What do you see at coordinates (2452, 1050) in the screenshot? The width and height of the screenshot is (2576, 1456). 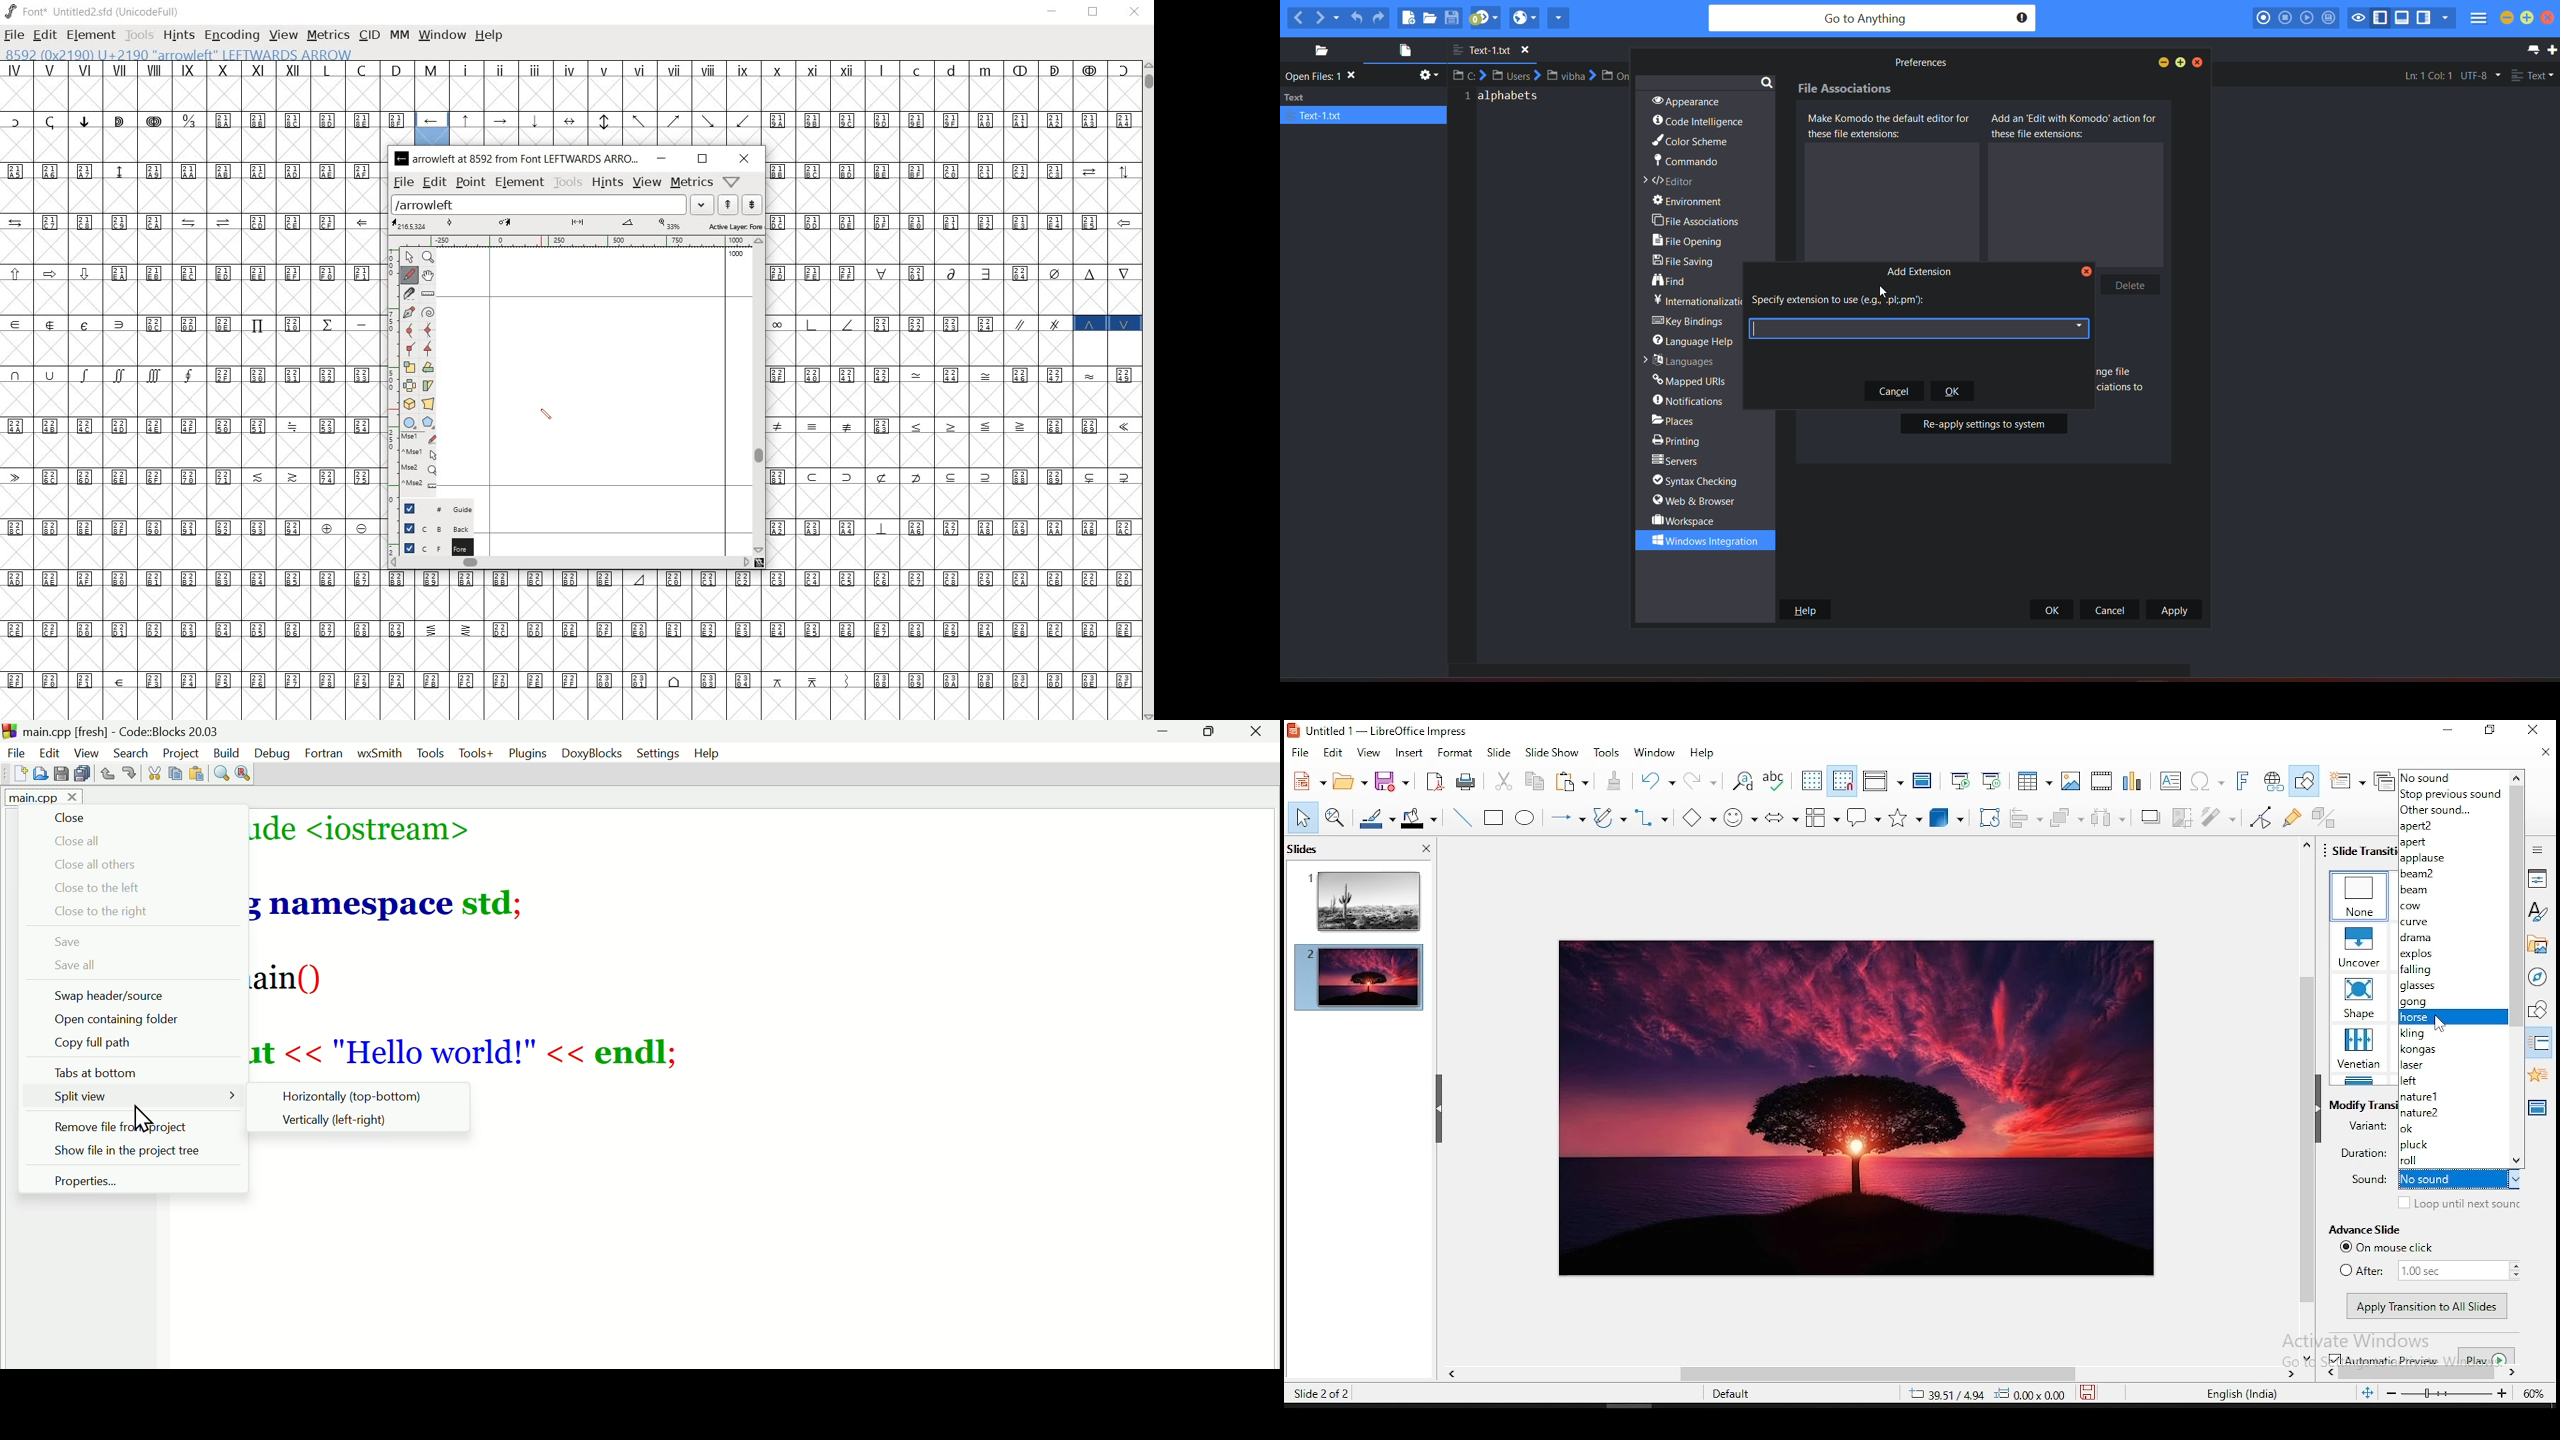 I see `kongas` at bounding box center [2452, 1050].